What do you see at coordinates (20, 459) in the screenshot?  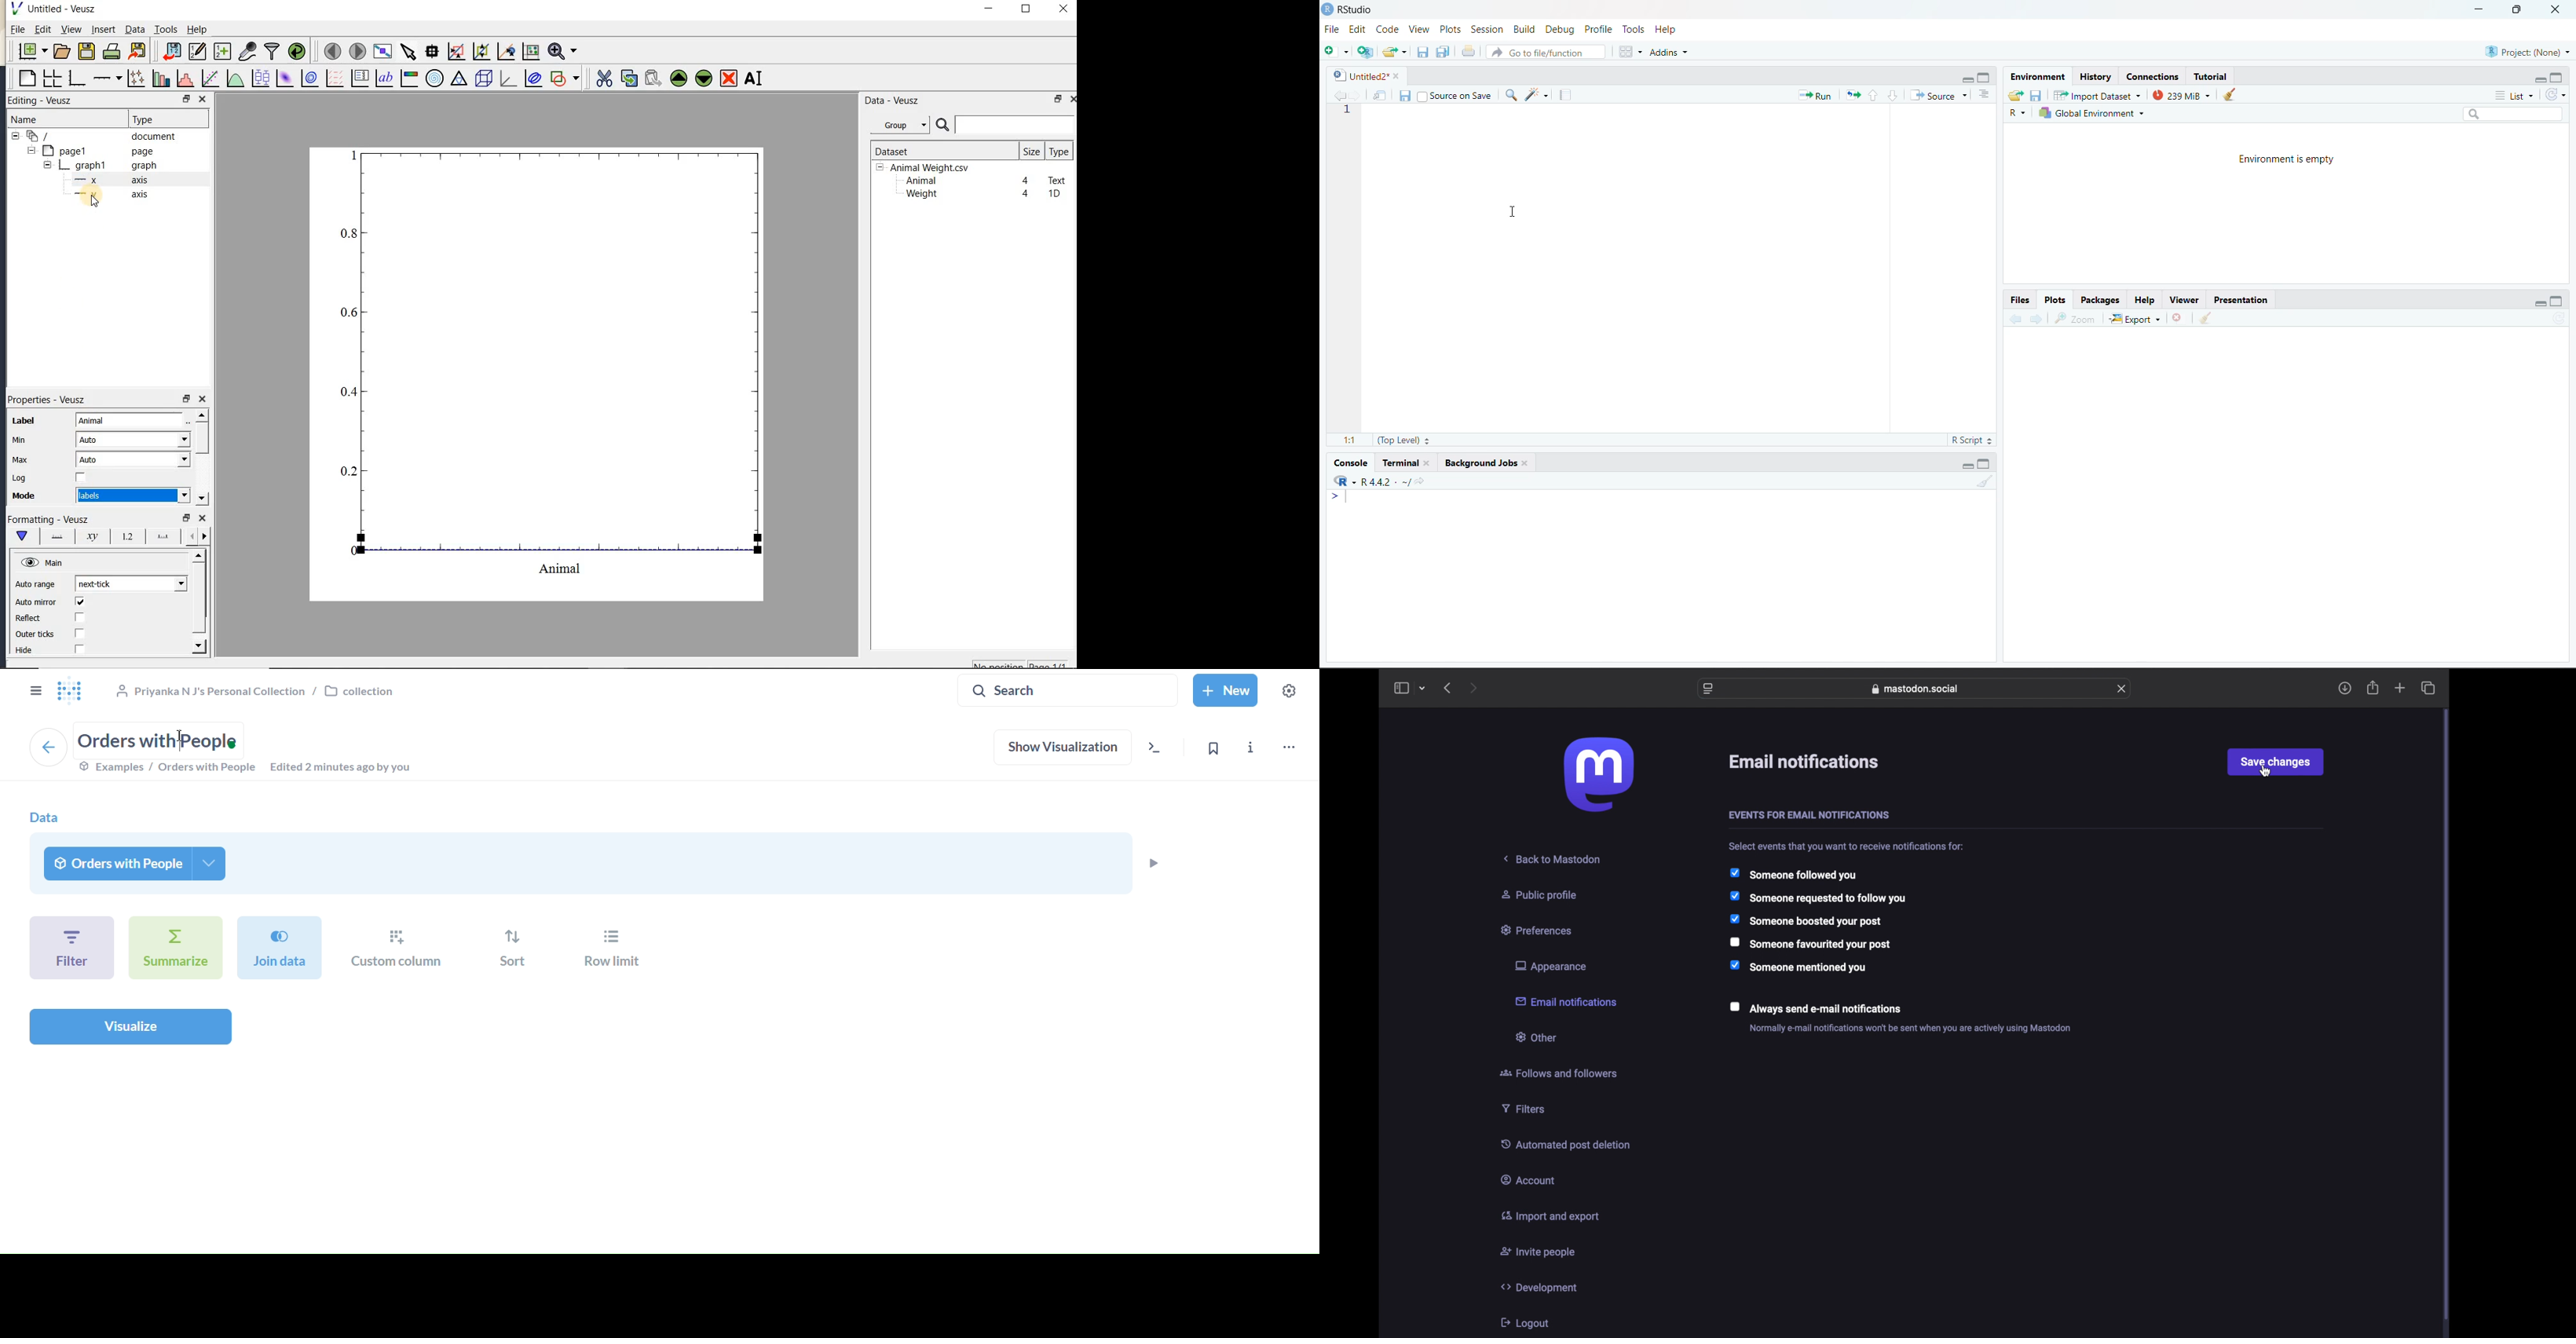 I see `Max` at bounding box center [20, 459].